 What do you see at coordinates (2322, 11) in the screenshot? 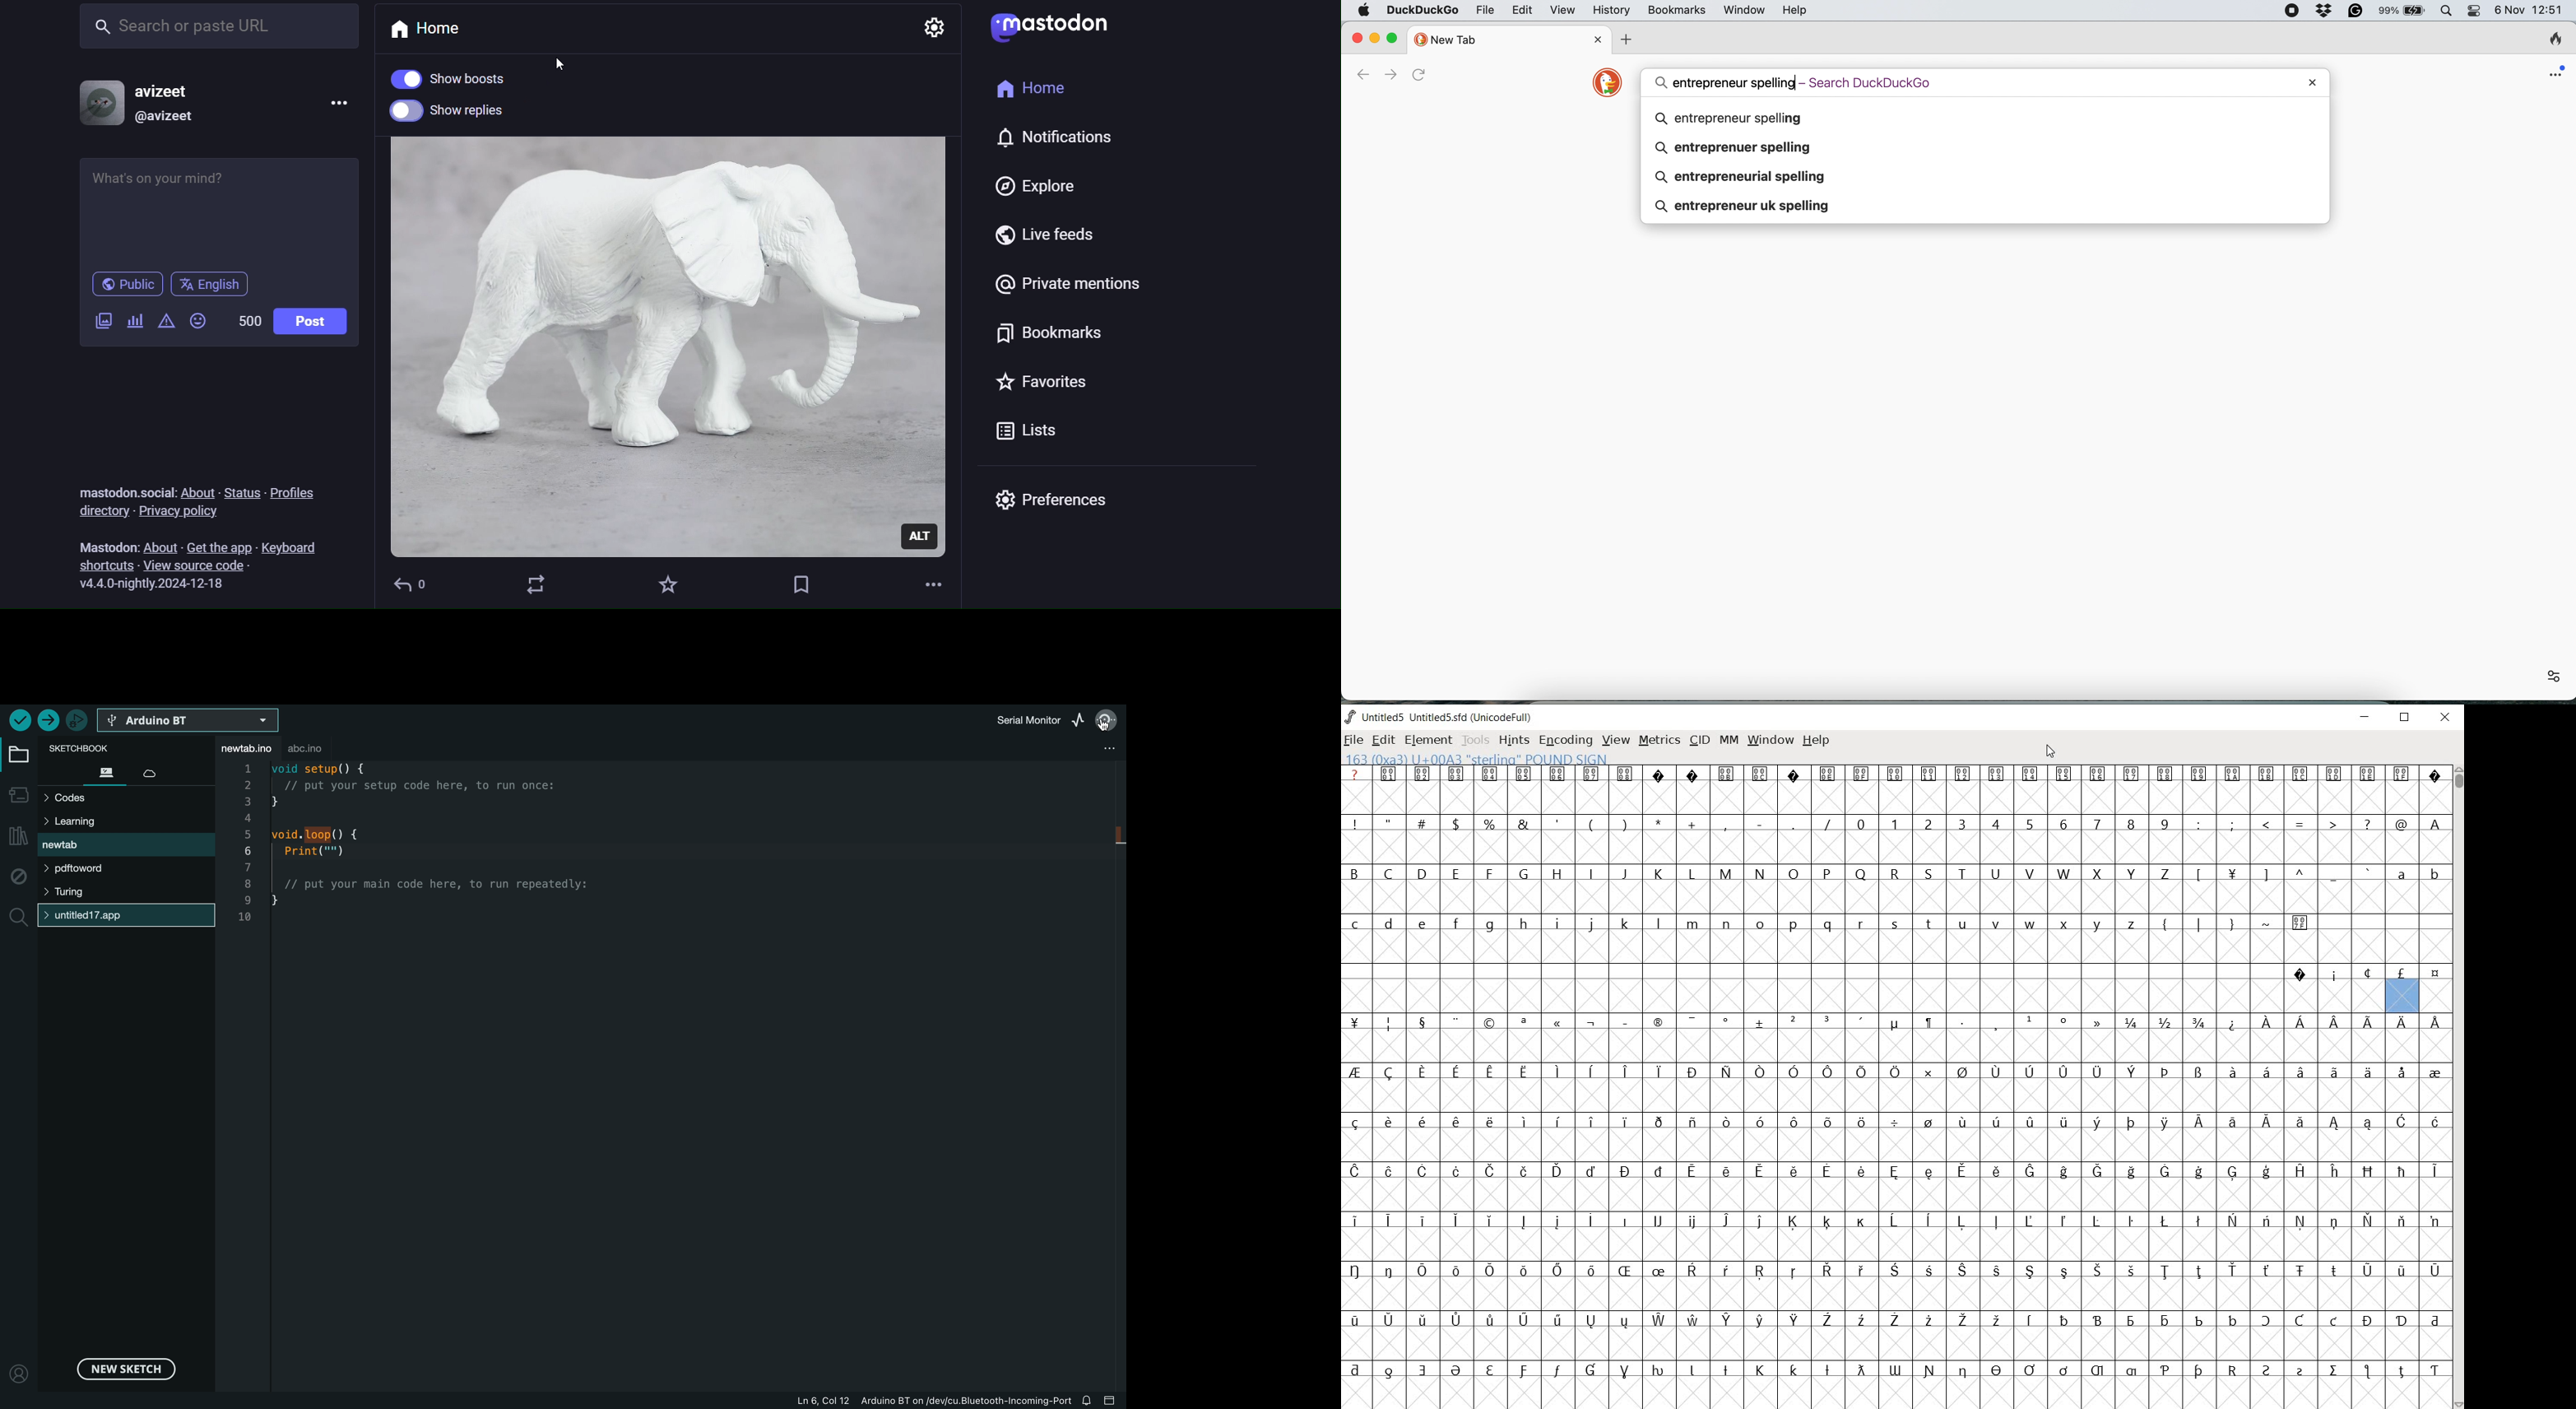
I see `dropbox` at bounding box center [2322, 11].